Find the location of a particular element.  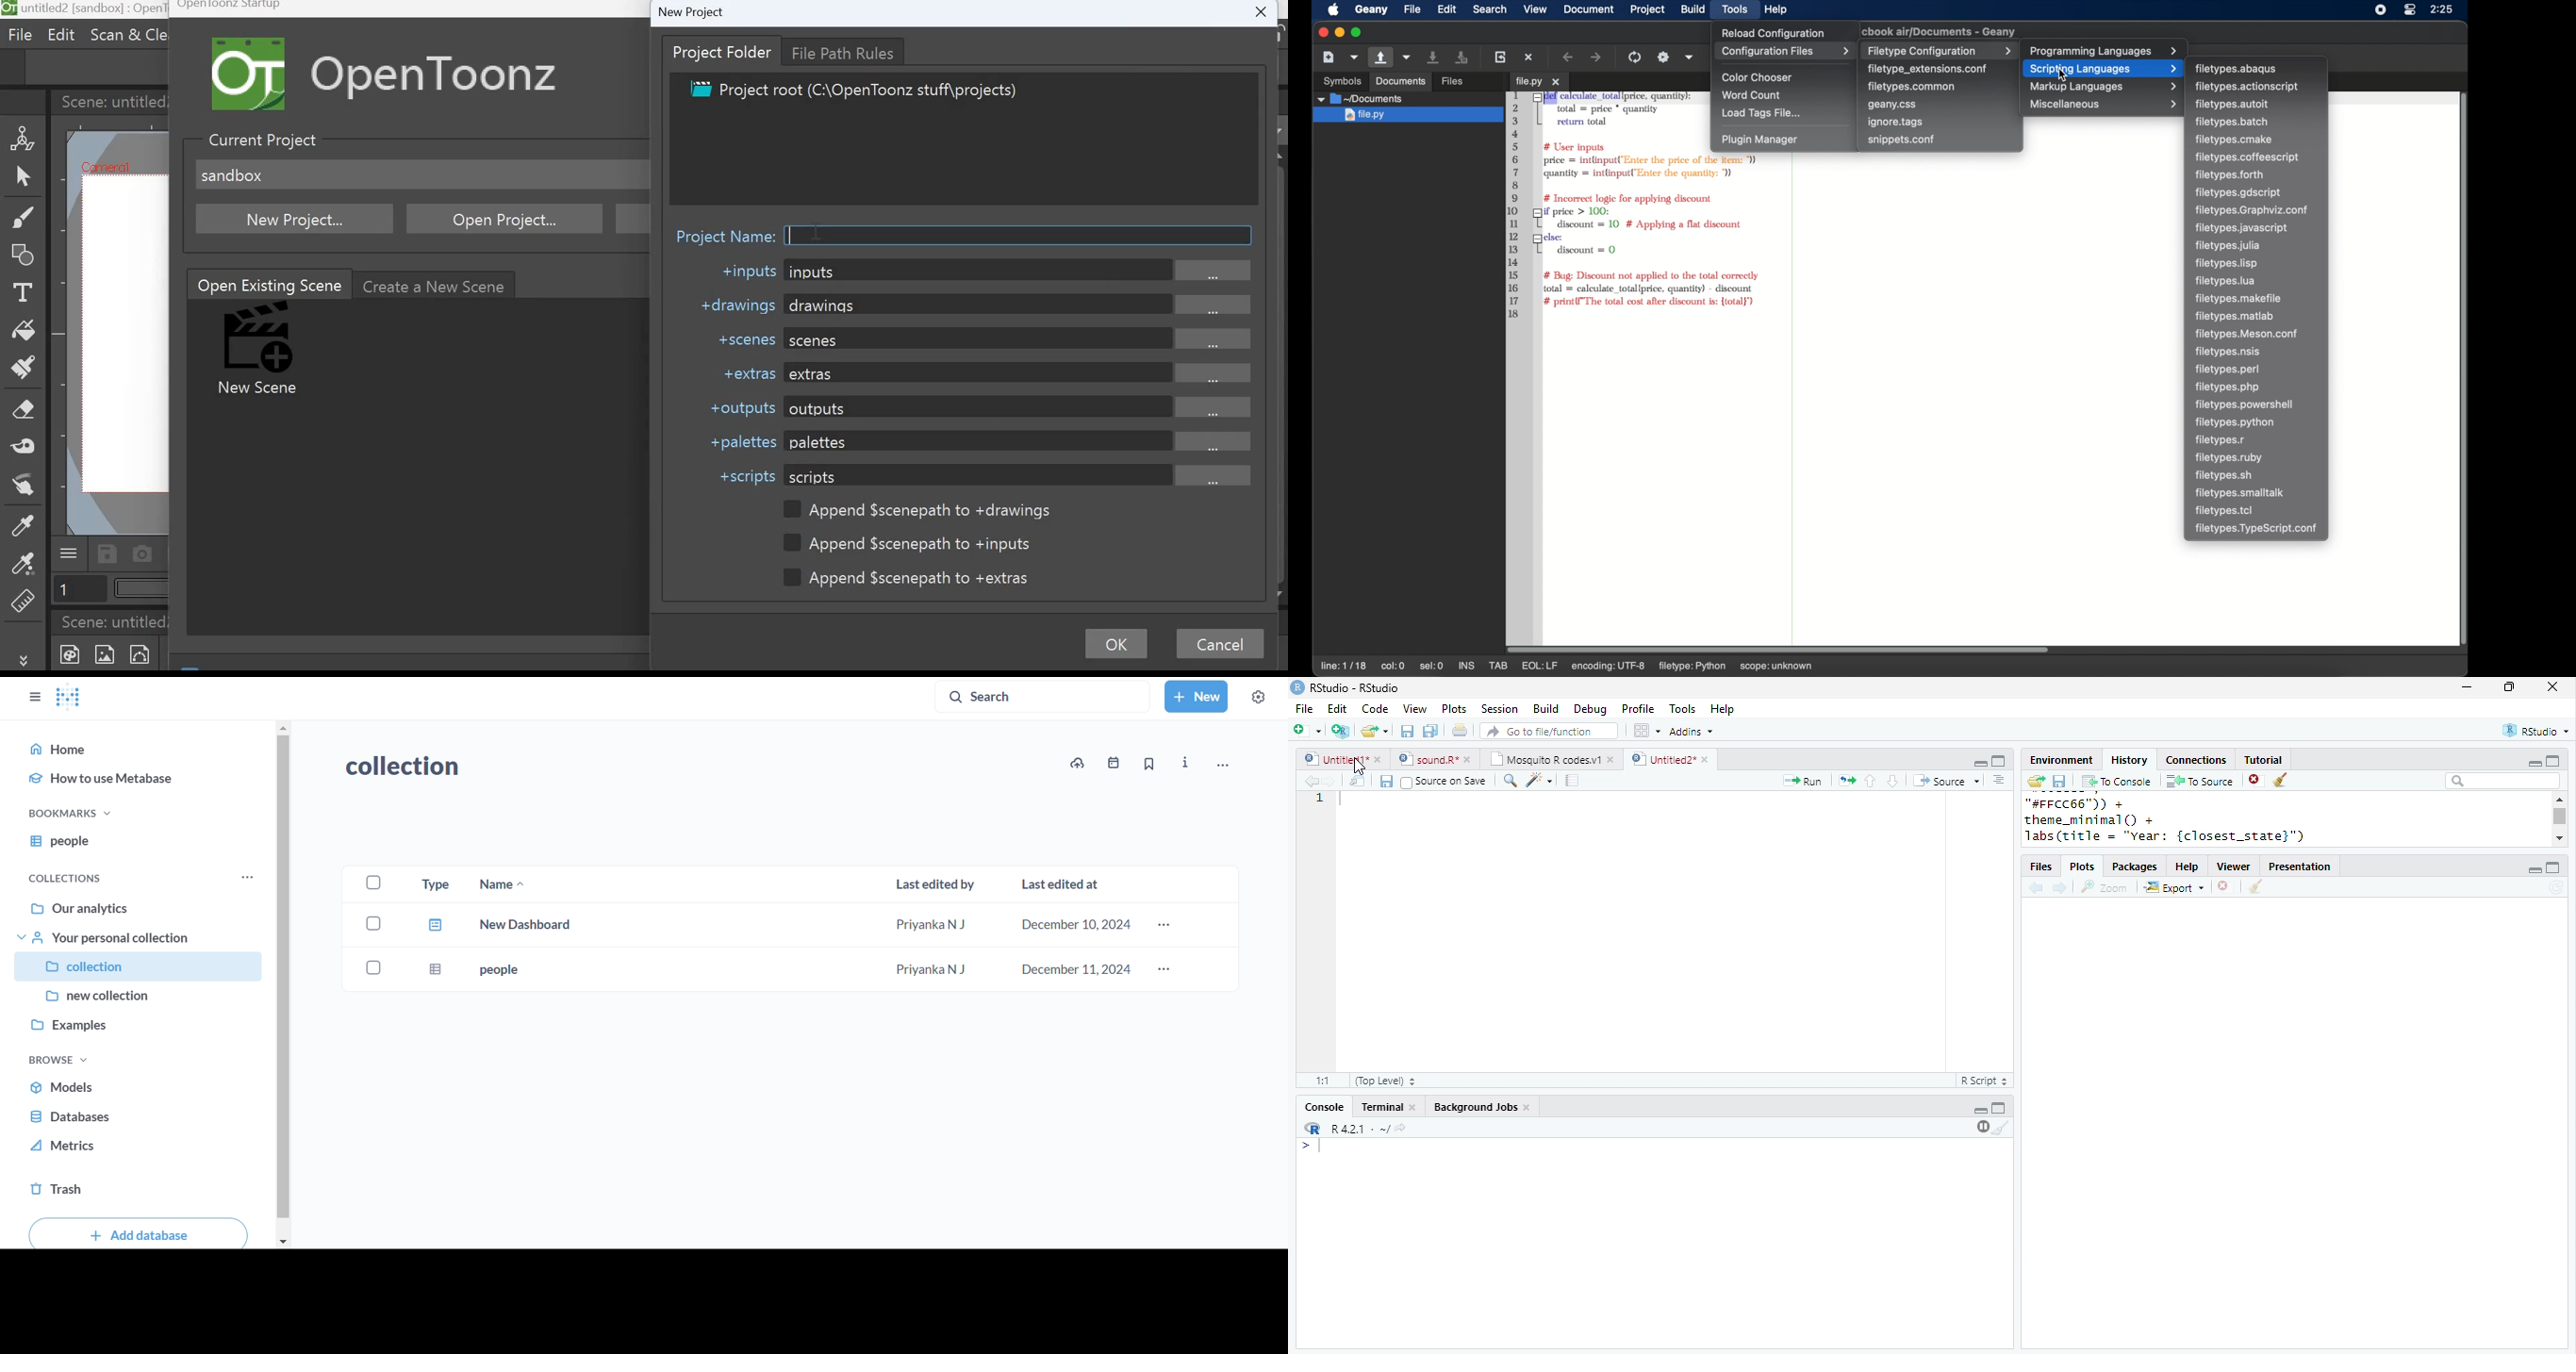

RStudio is located at coordinates (2538, 730).